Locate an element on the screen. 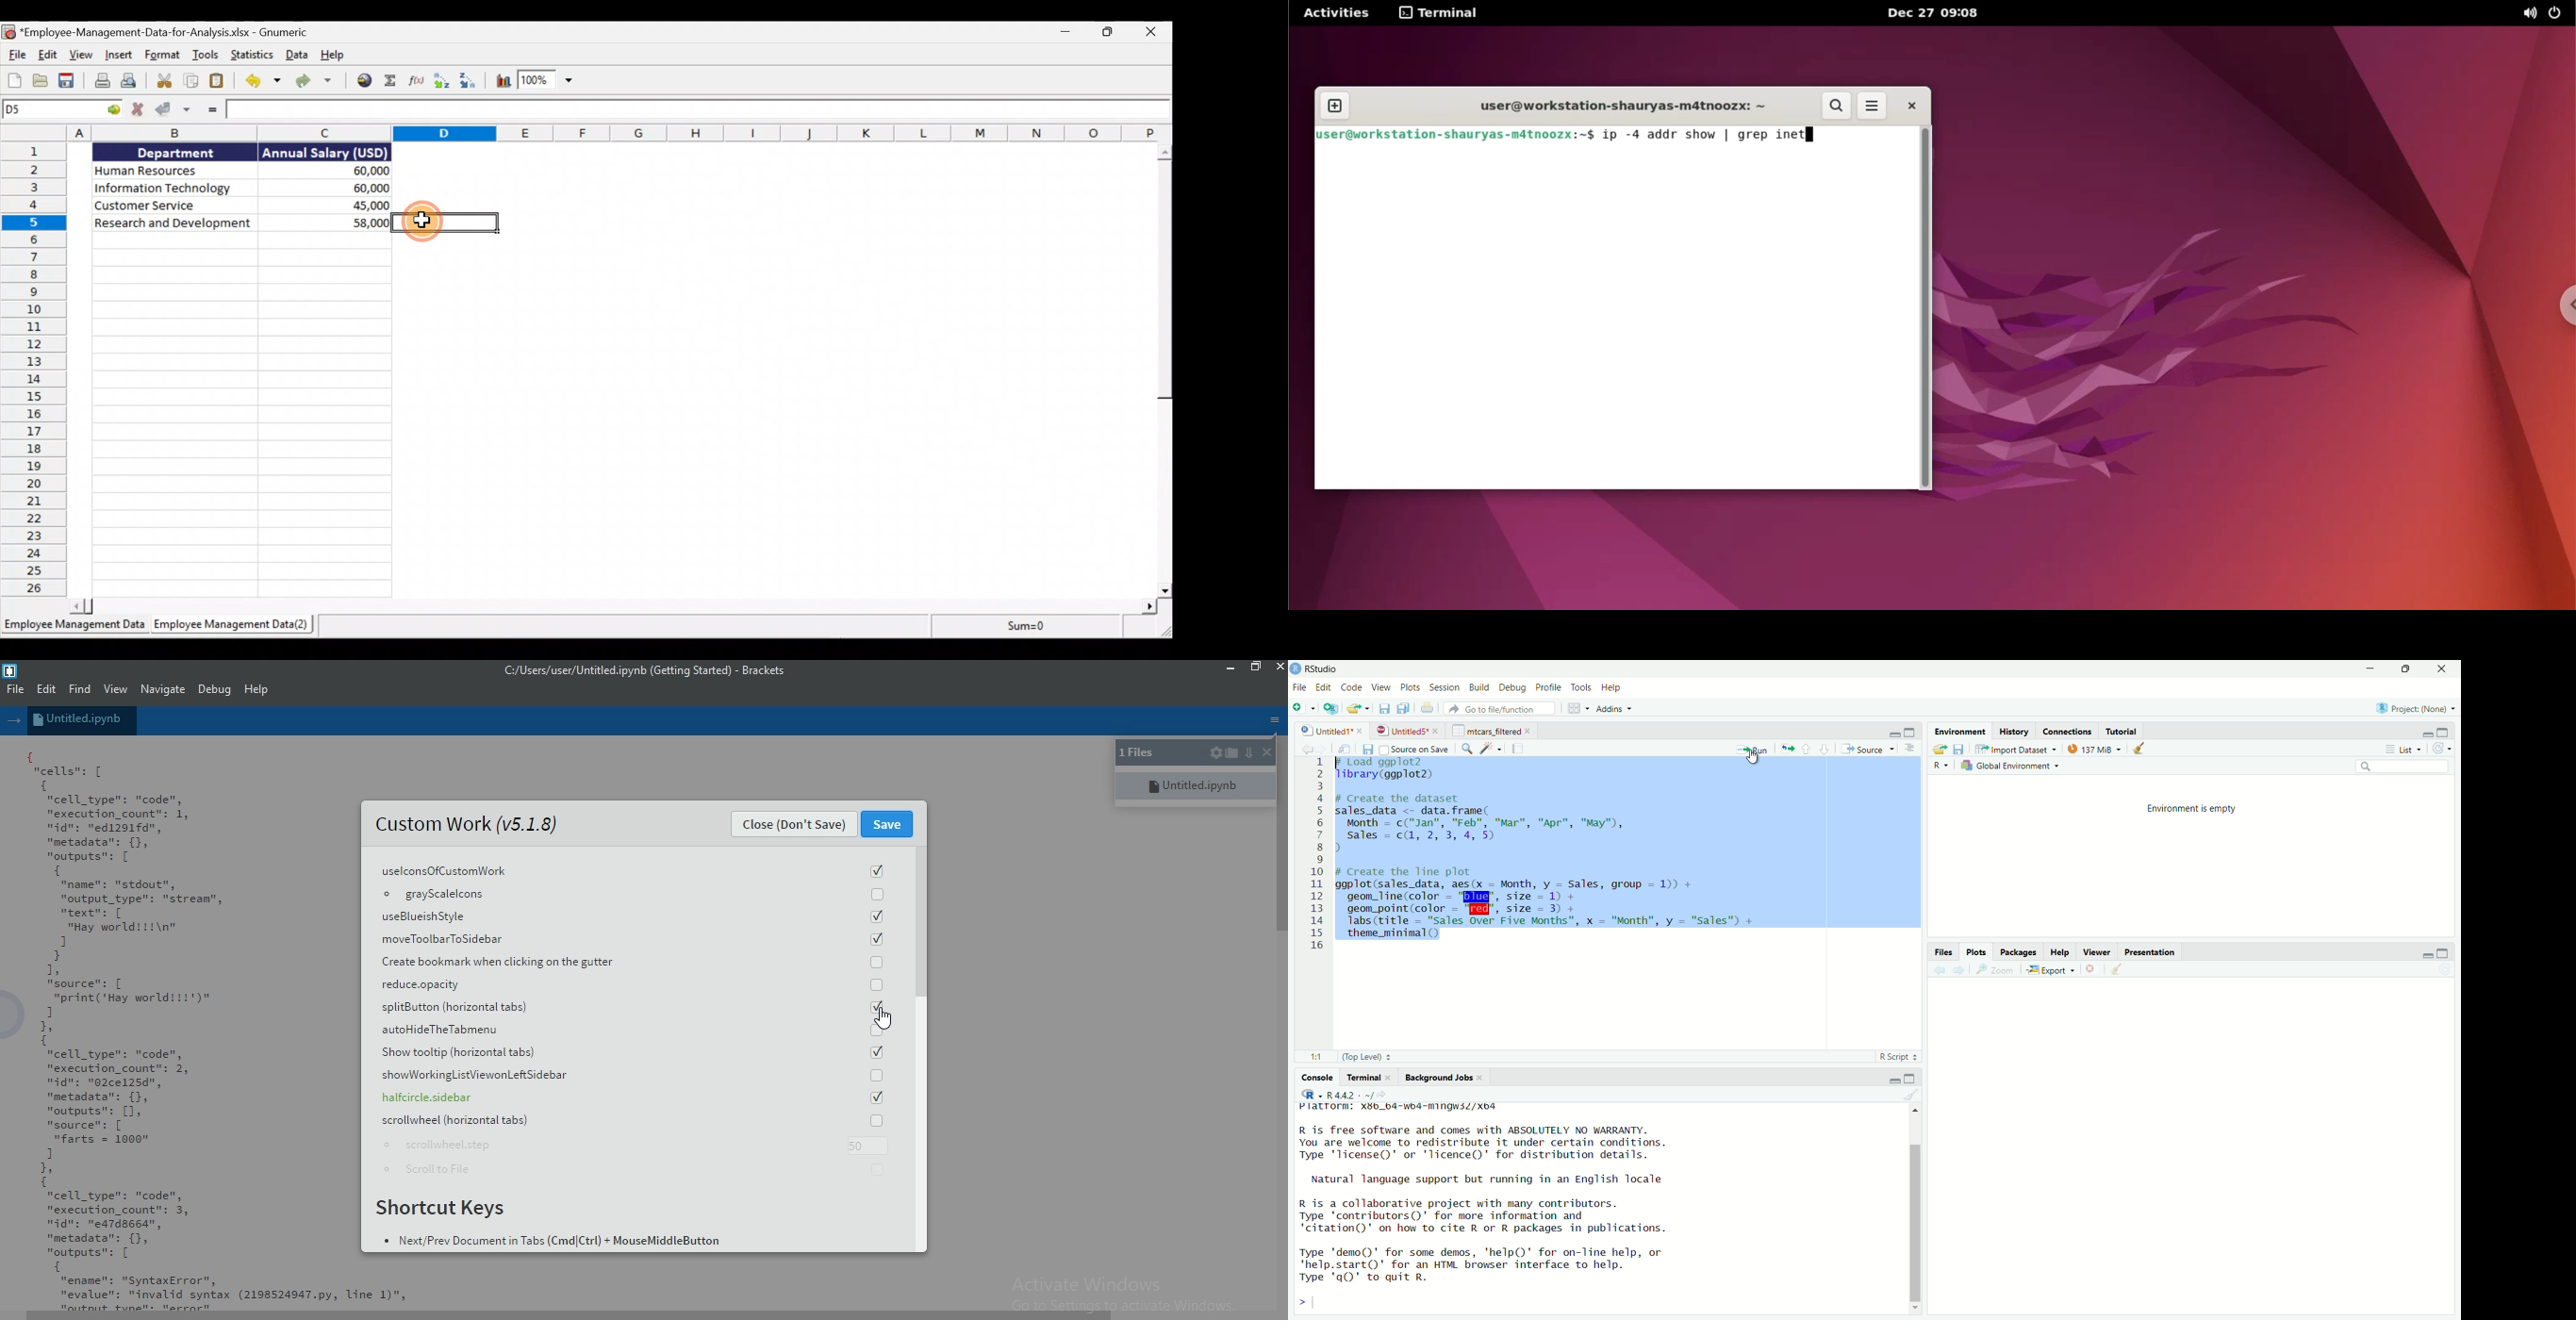 The width and height of the screenshot is (2576, 1344). previous code section is located at coordinates (1806, 749).